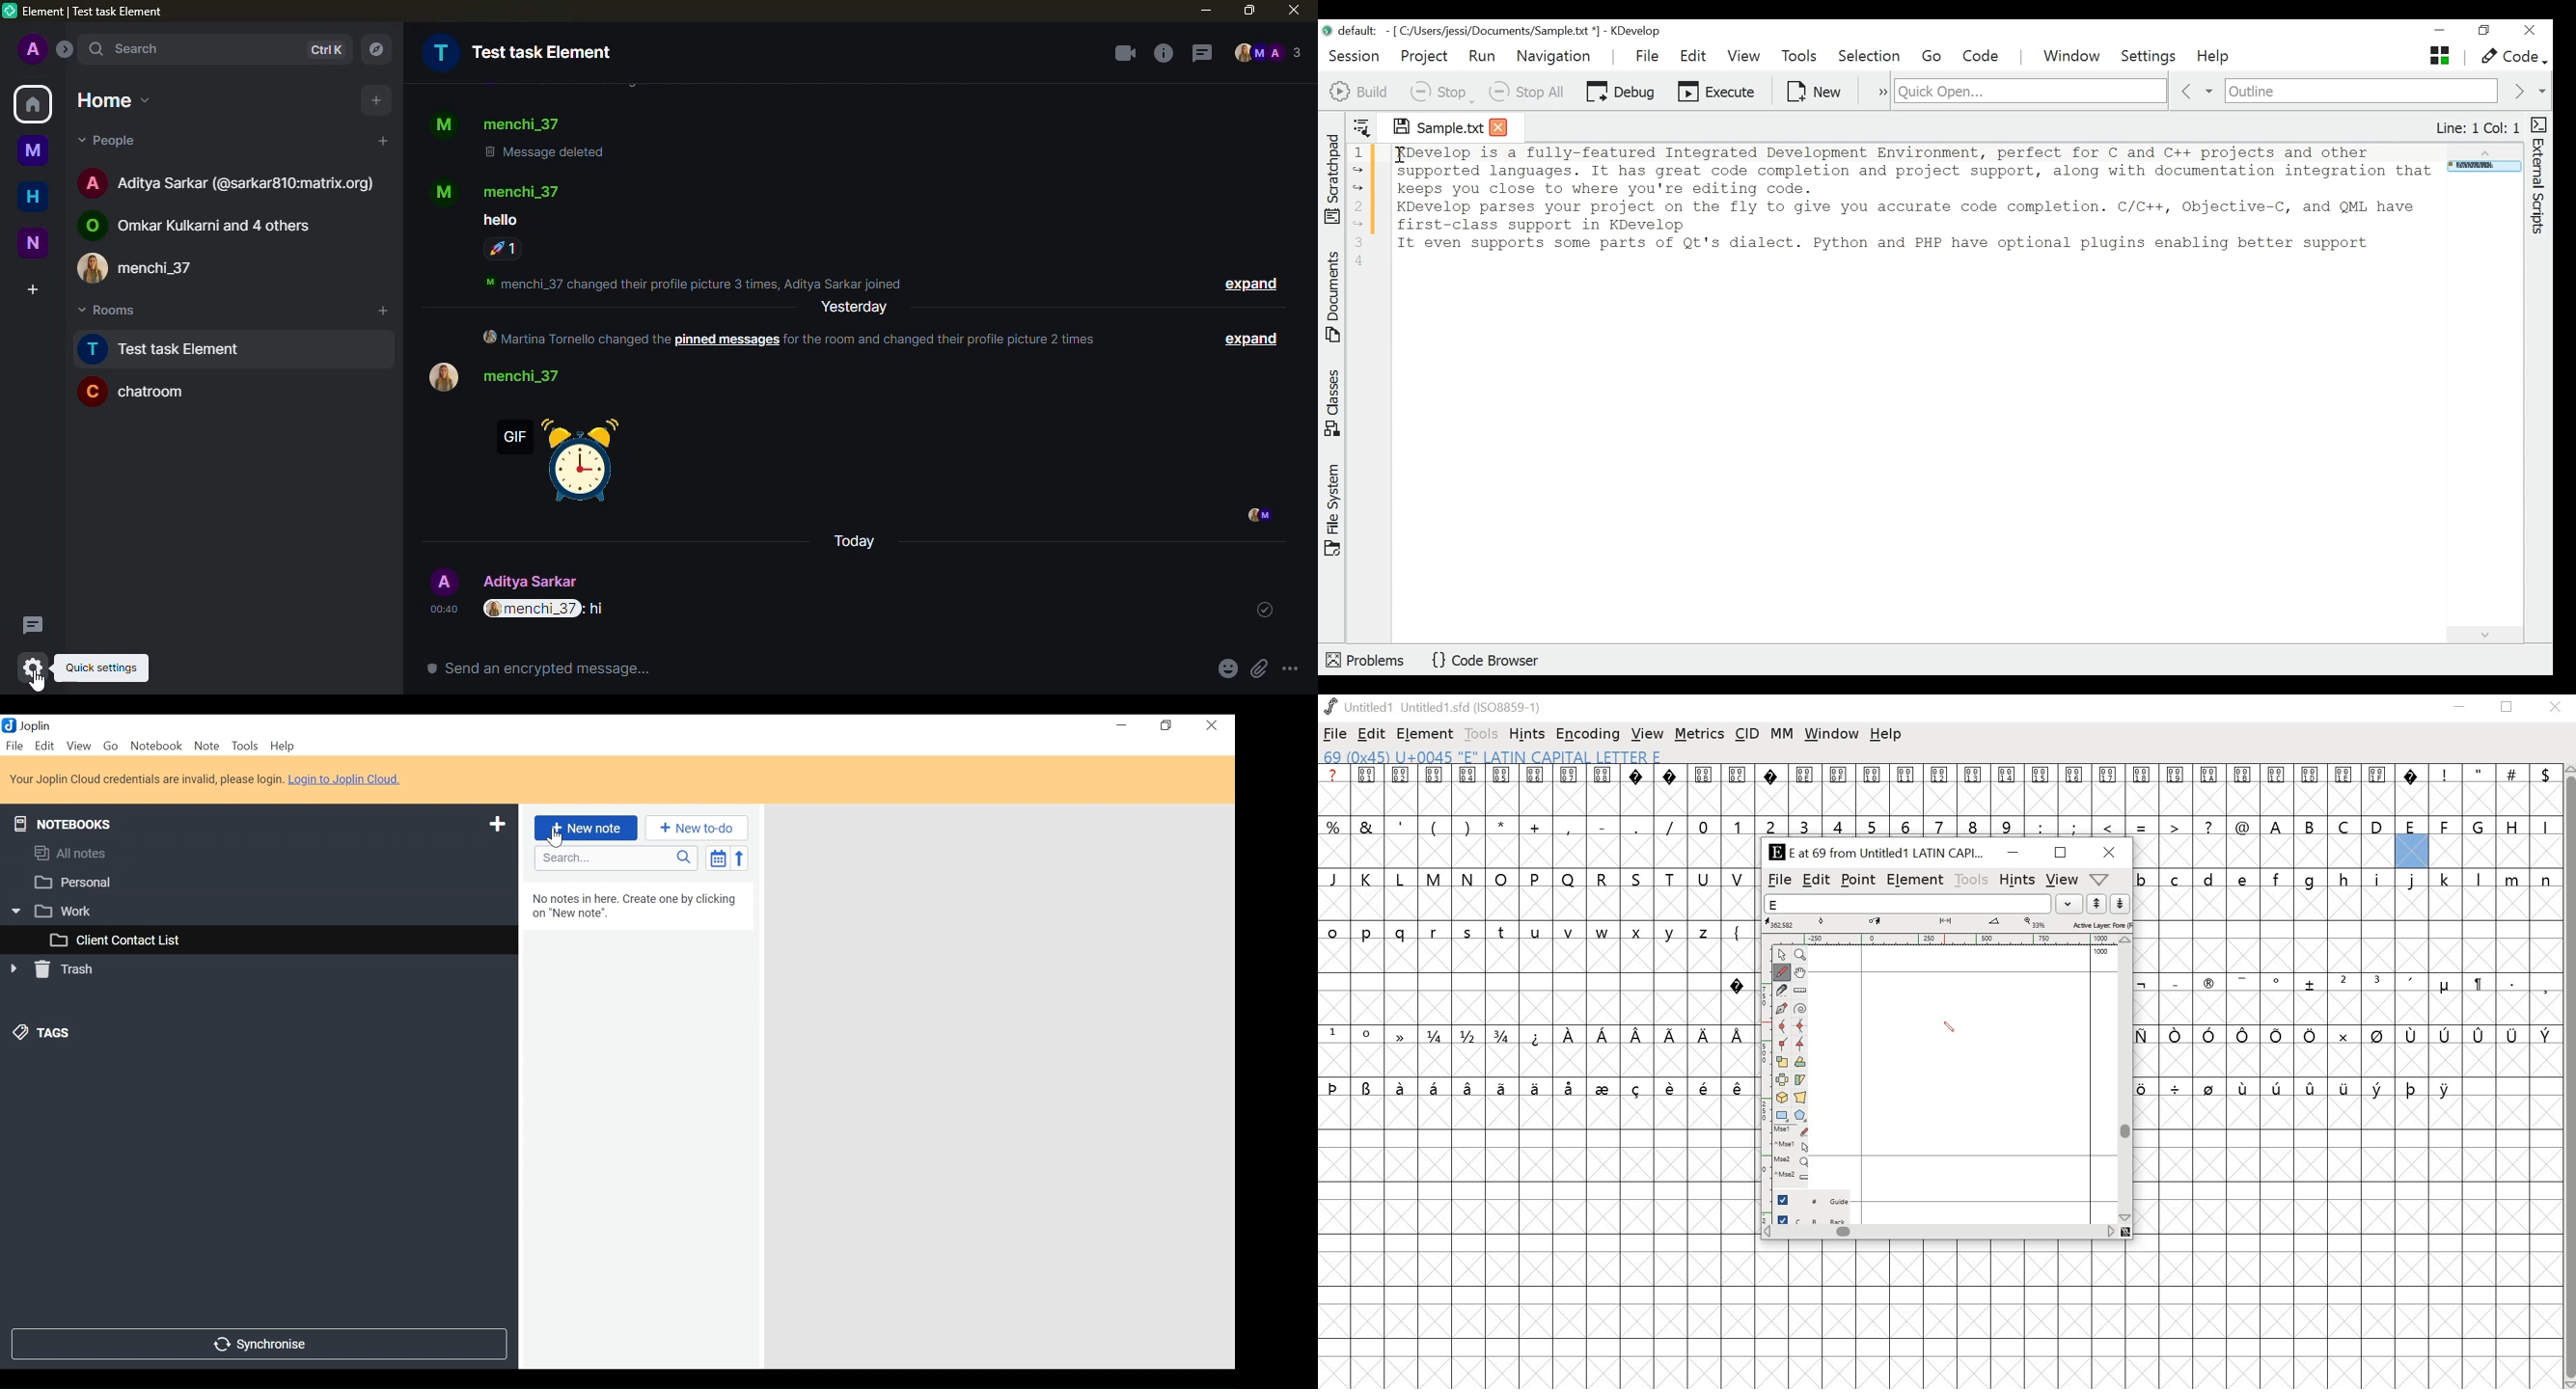 This screenshot has height=1400, width=2576. Describe the element at coordinates (1782, 1080) in the screenshot. I see `Flip` at that location.